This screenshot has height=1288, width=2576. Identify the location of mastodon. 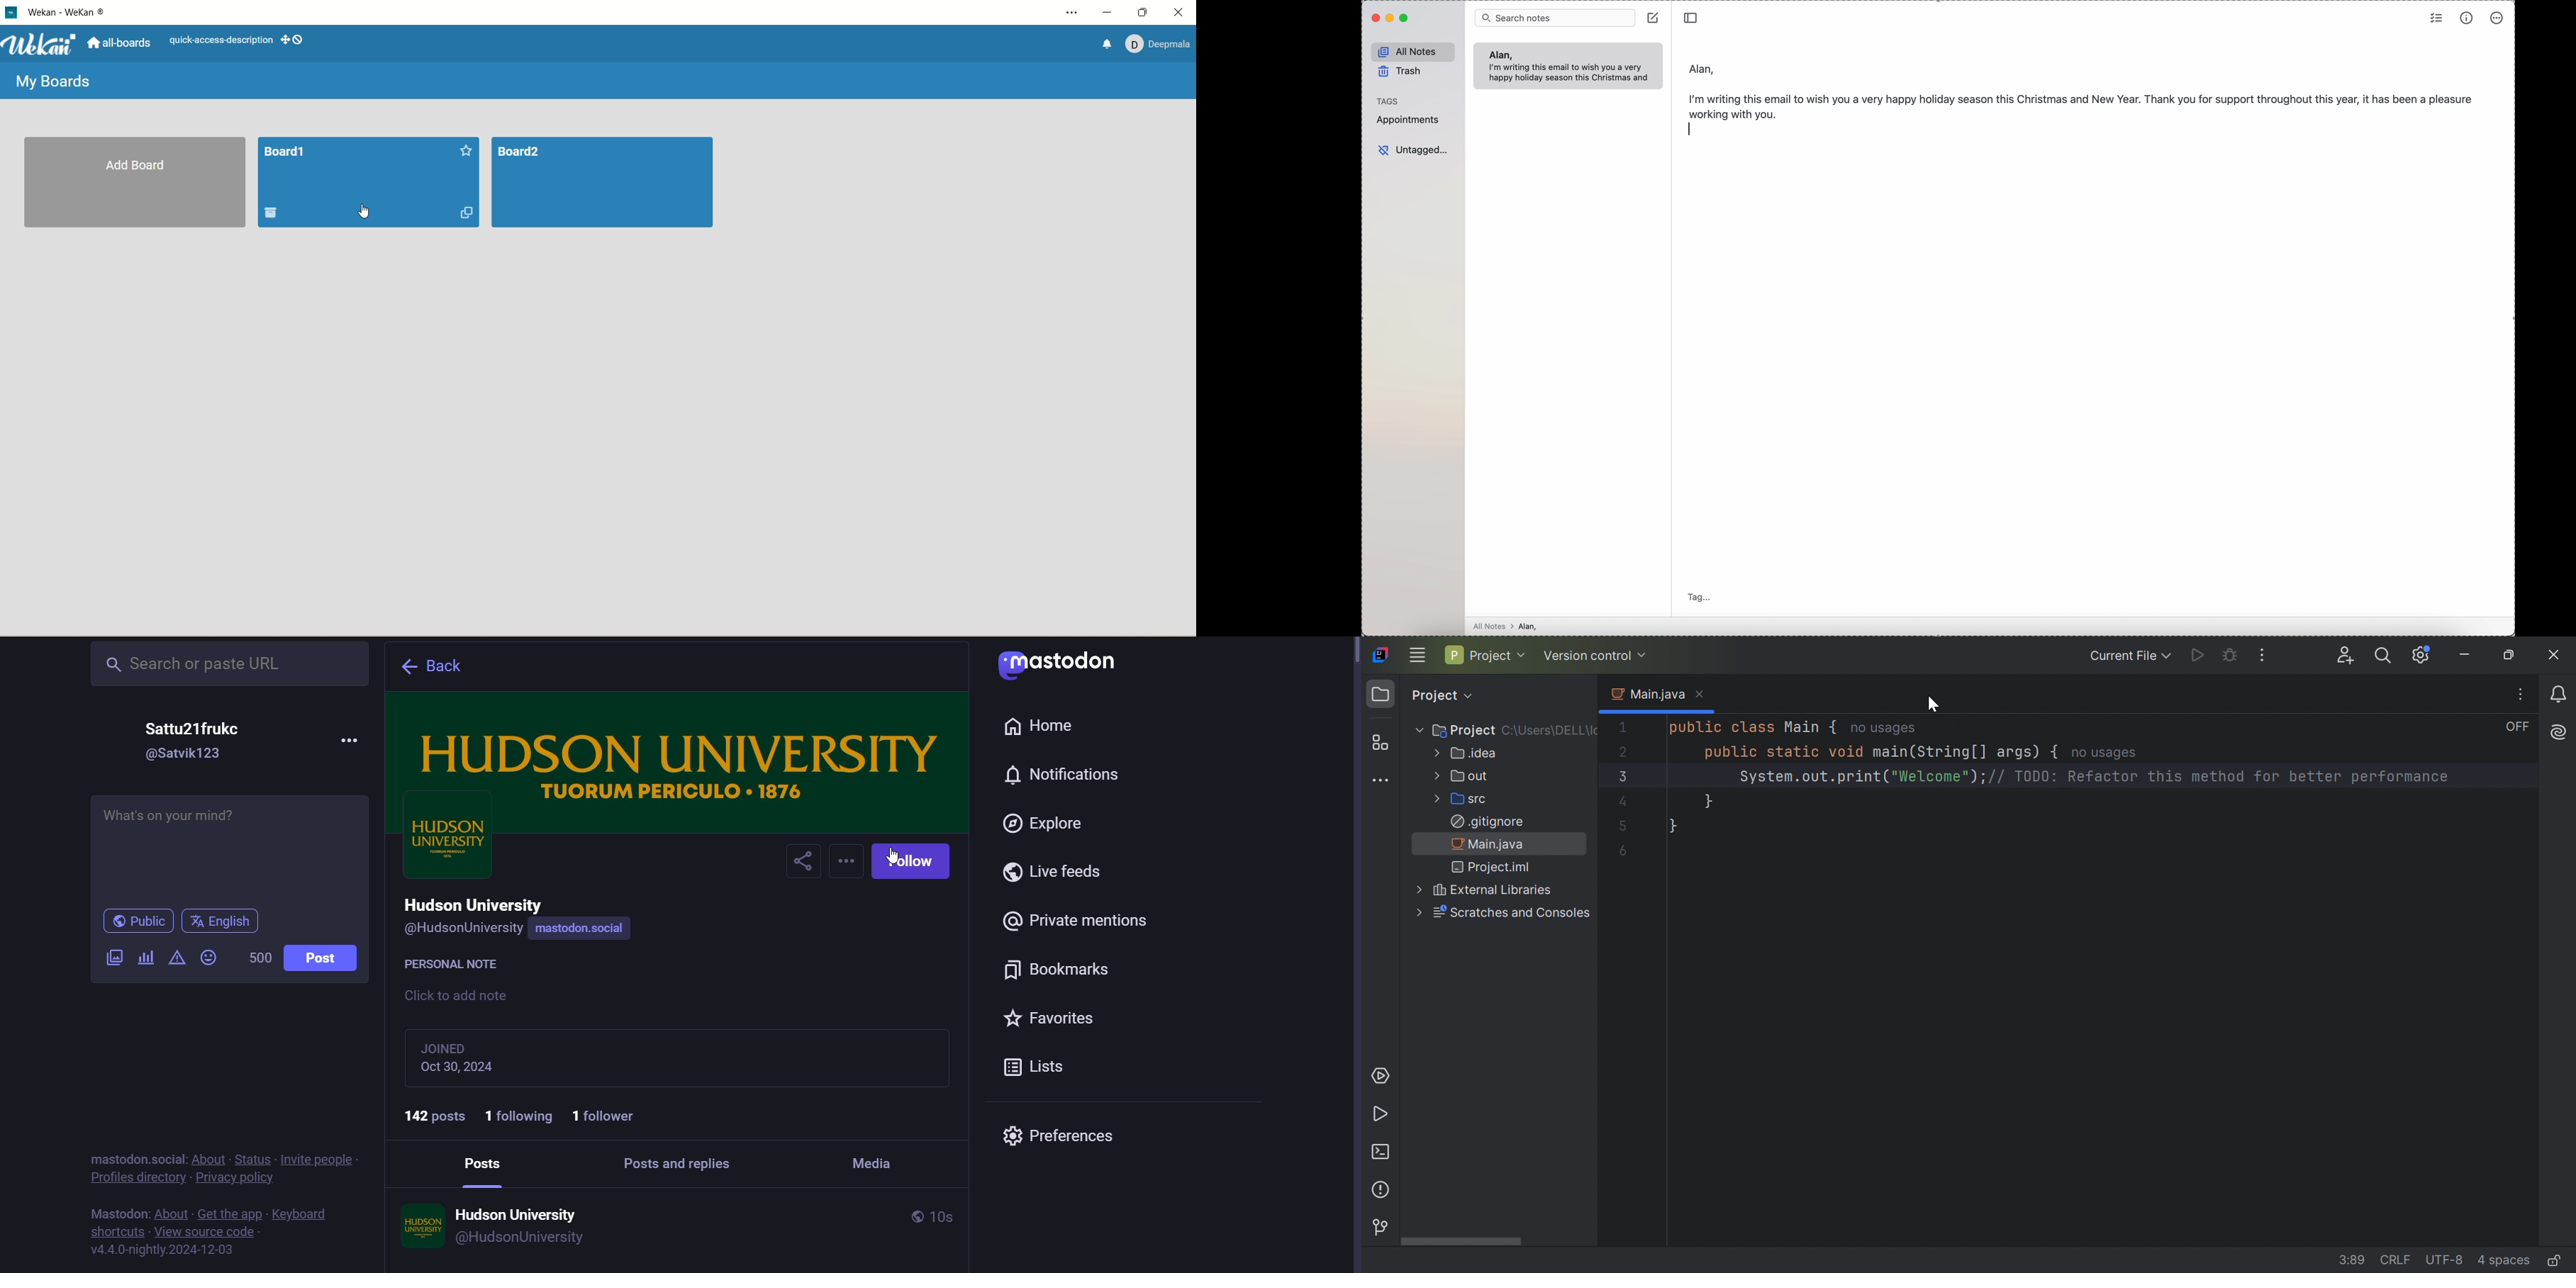
(118, 1160).